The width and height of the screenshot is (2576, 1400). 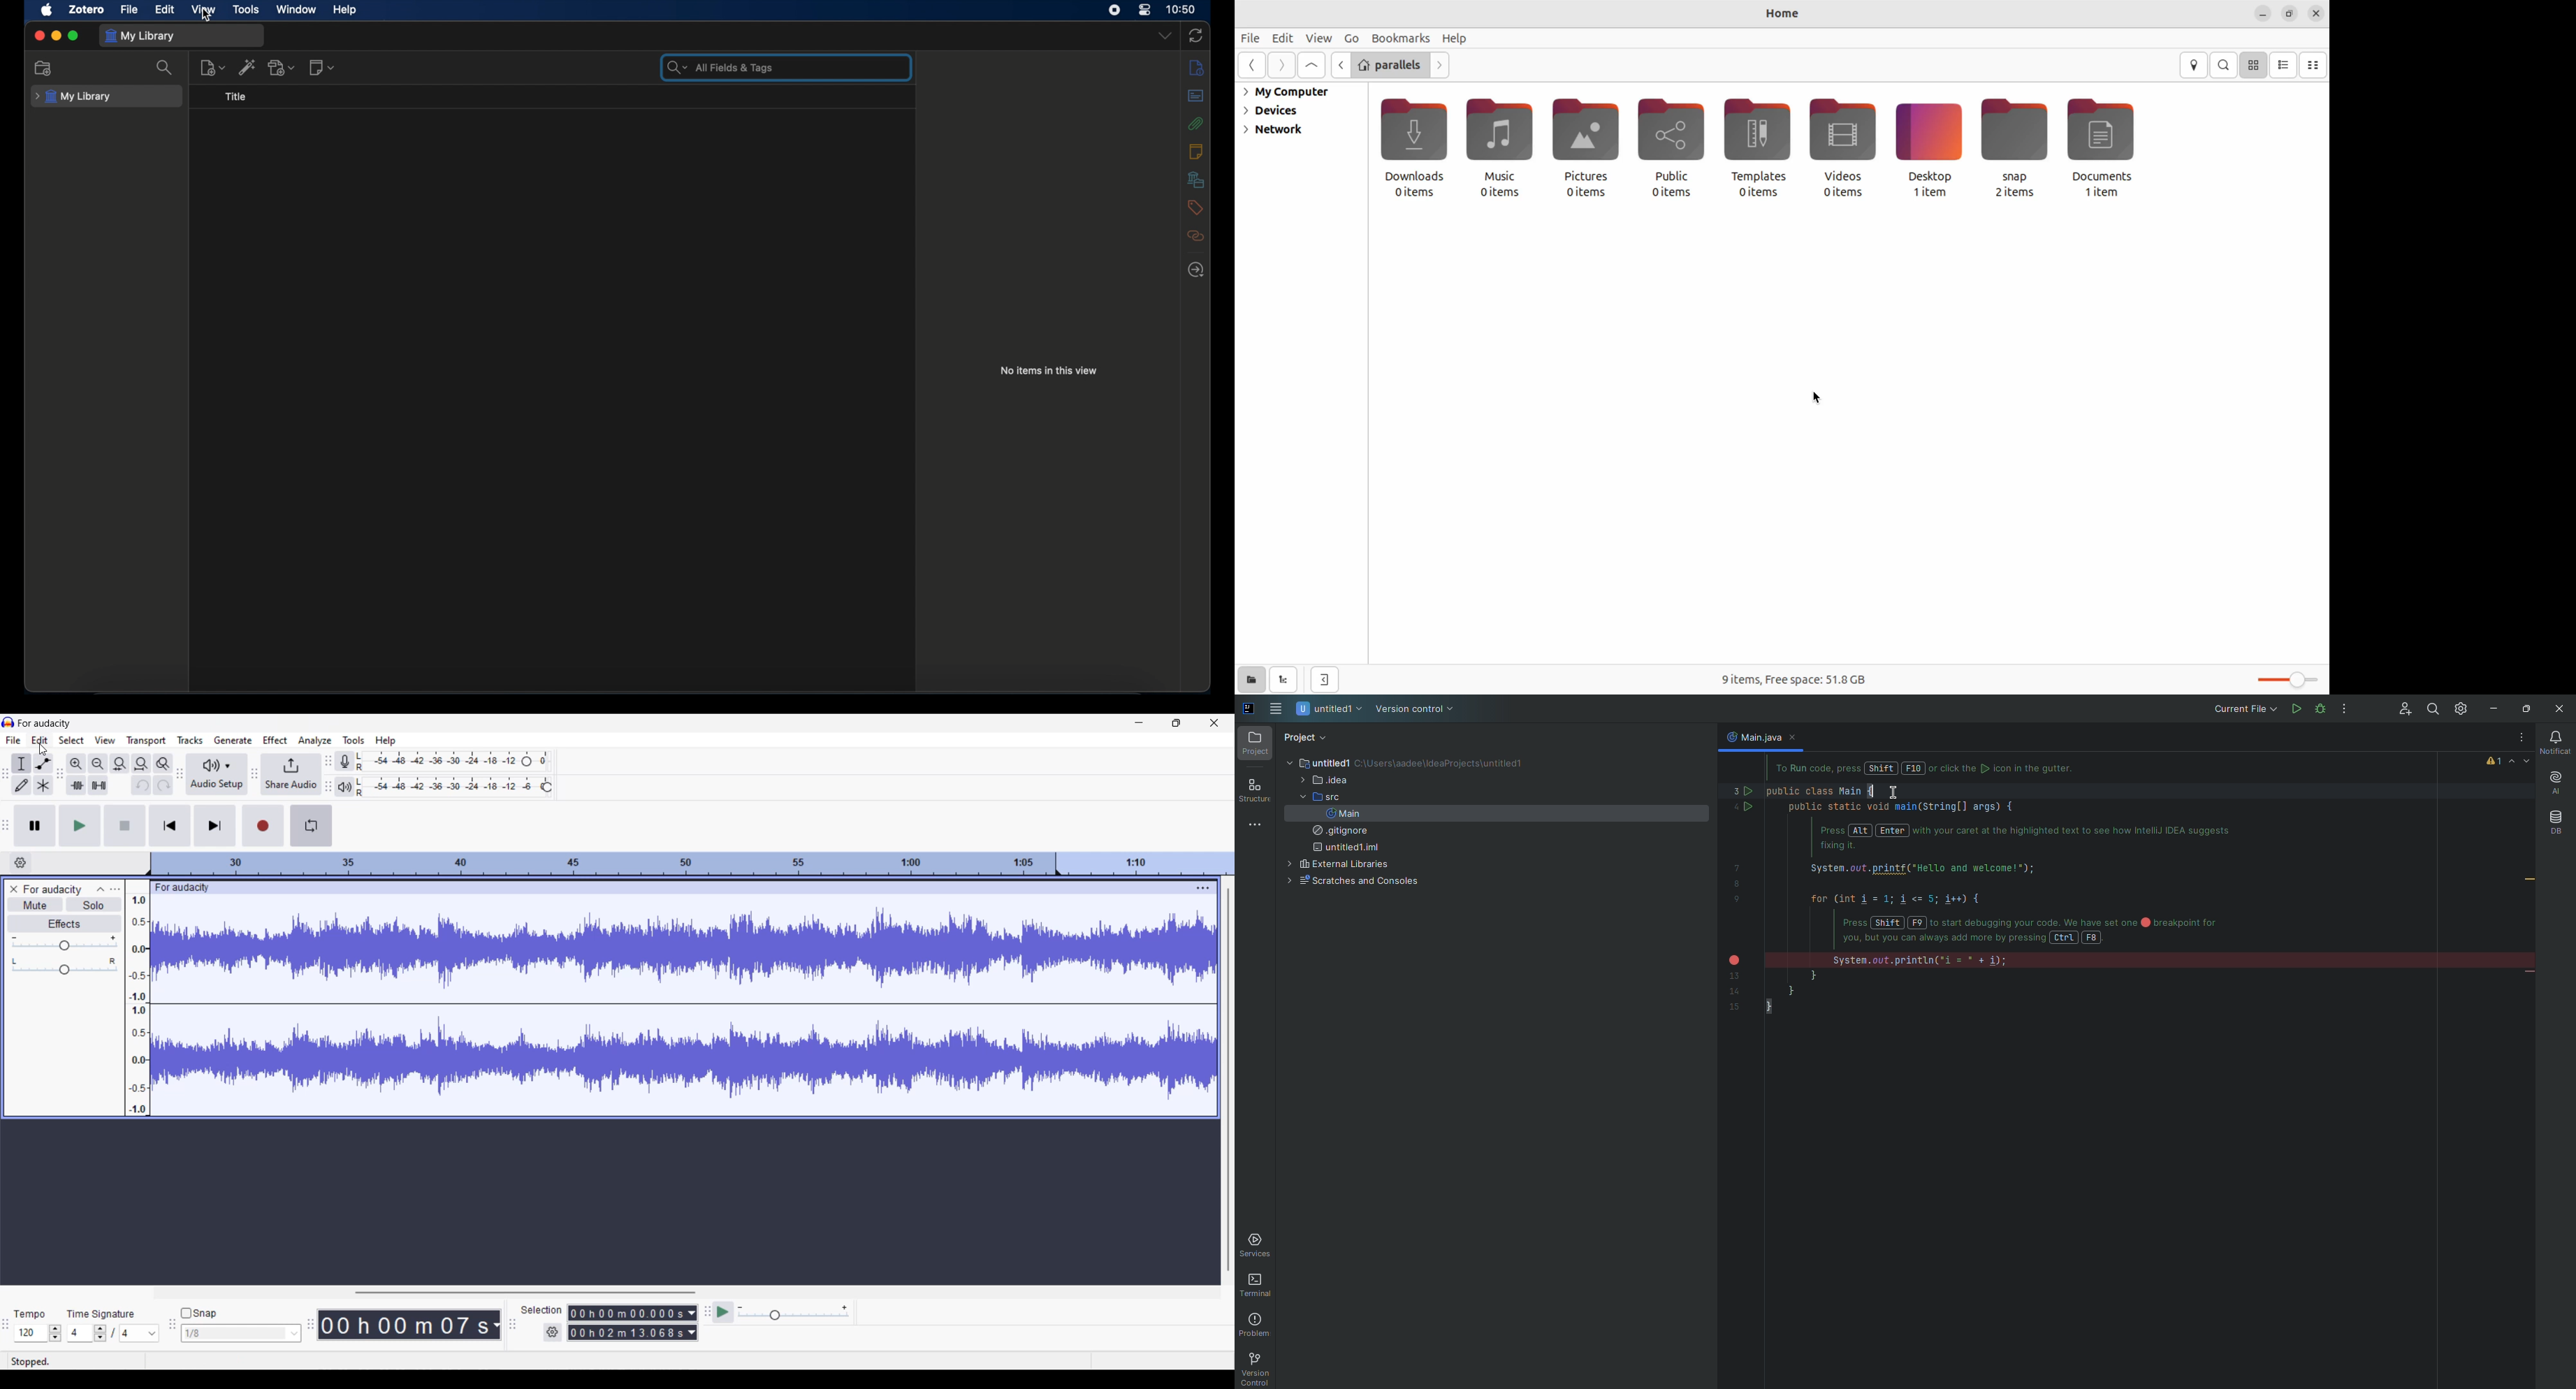 What do you see at coordinates (94, 905) in the screenshot?
I see `Solo` at bounding box center [94, 905].